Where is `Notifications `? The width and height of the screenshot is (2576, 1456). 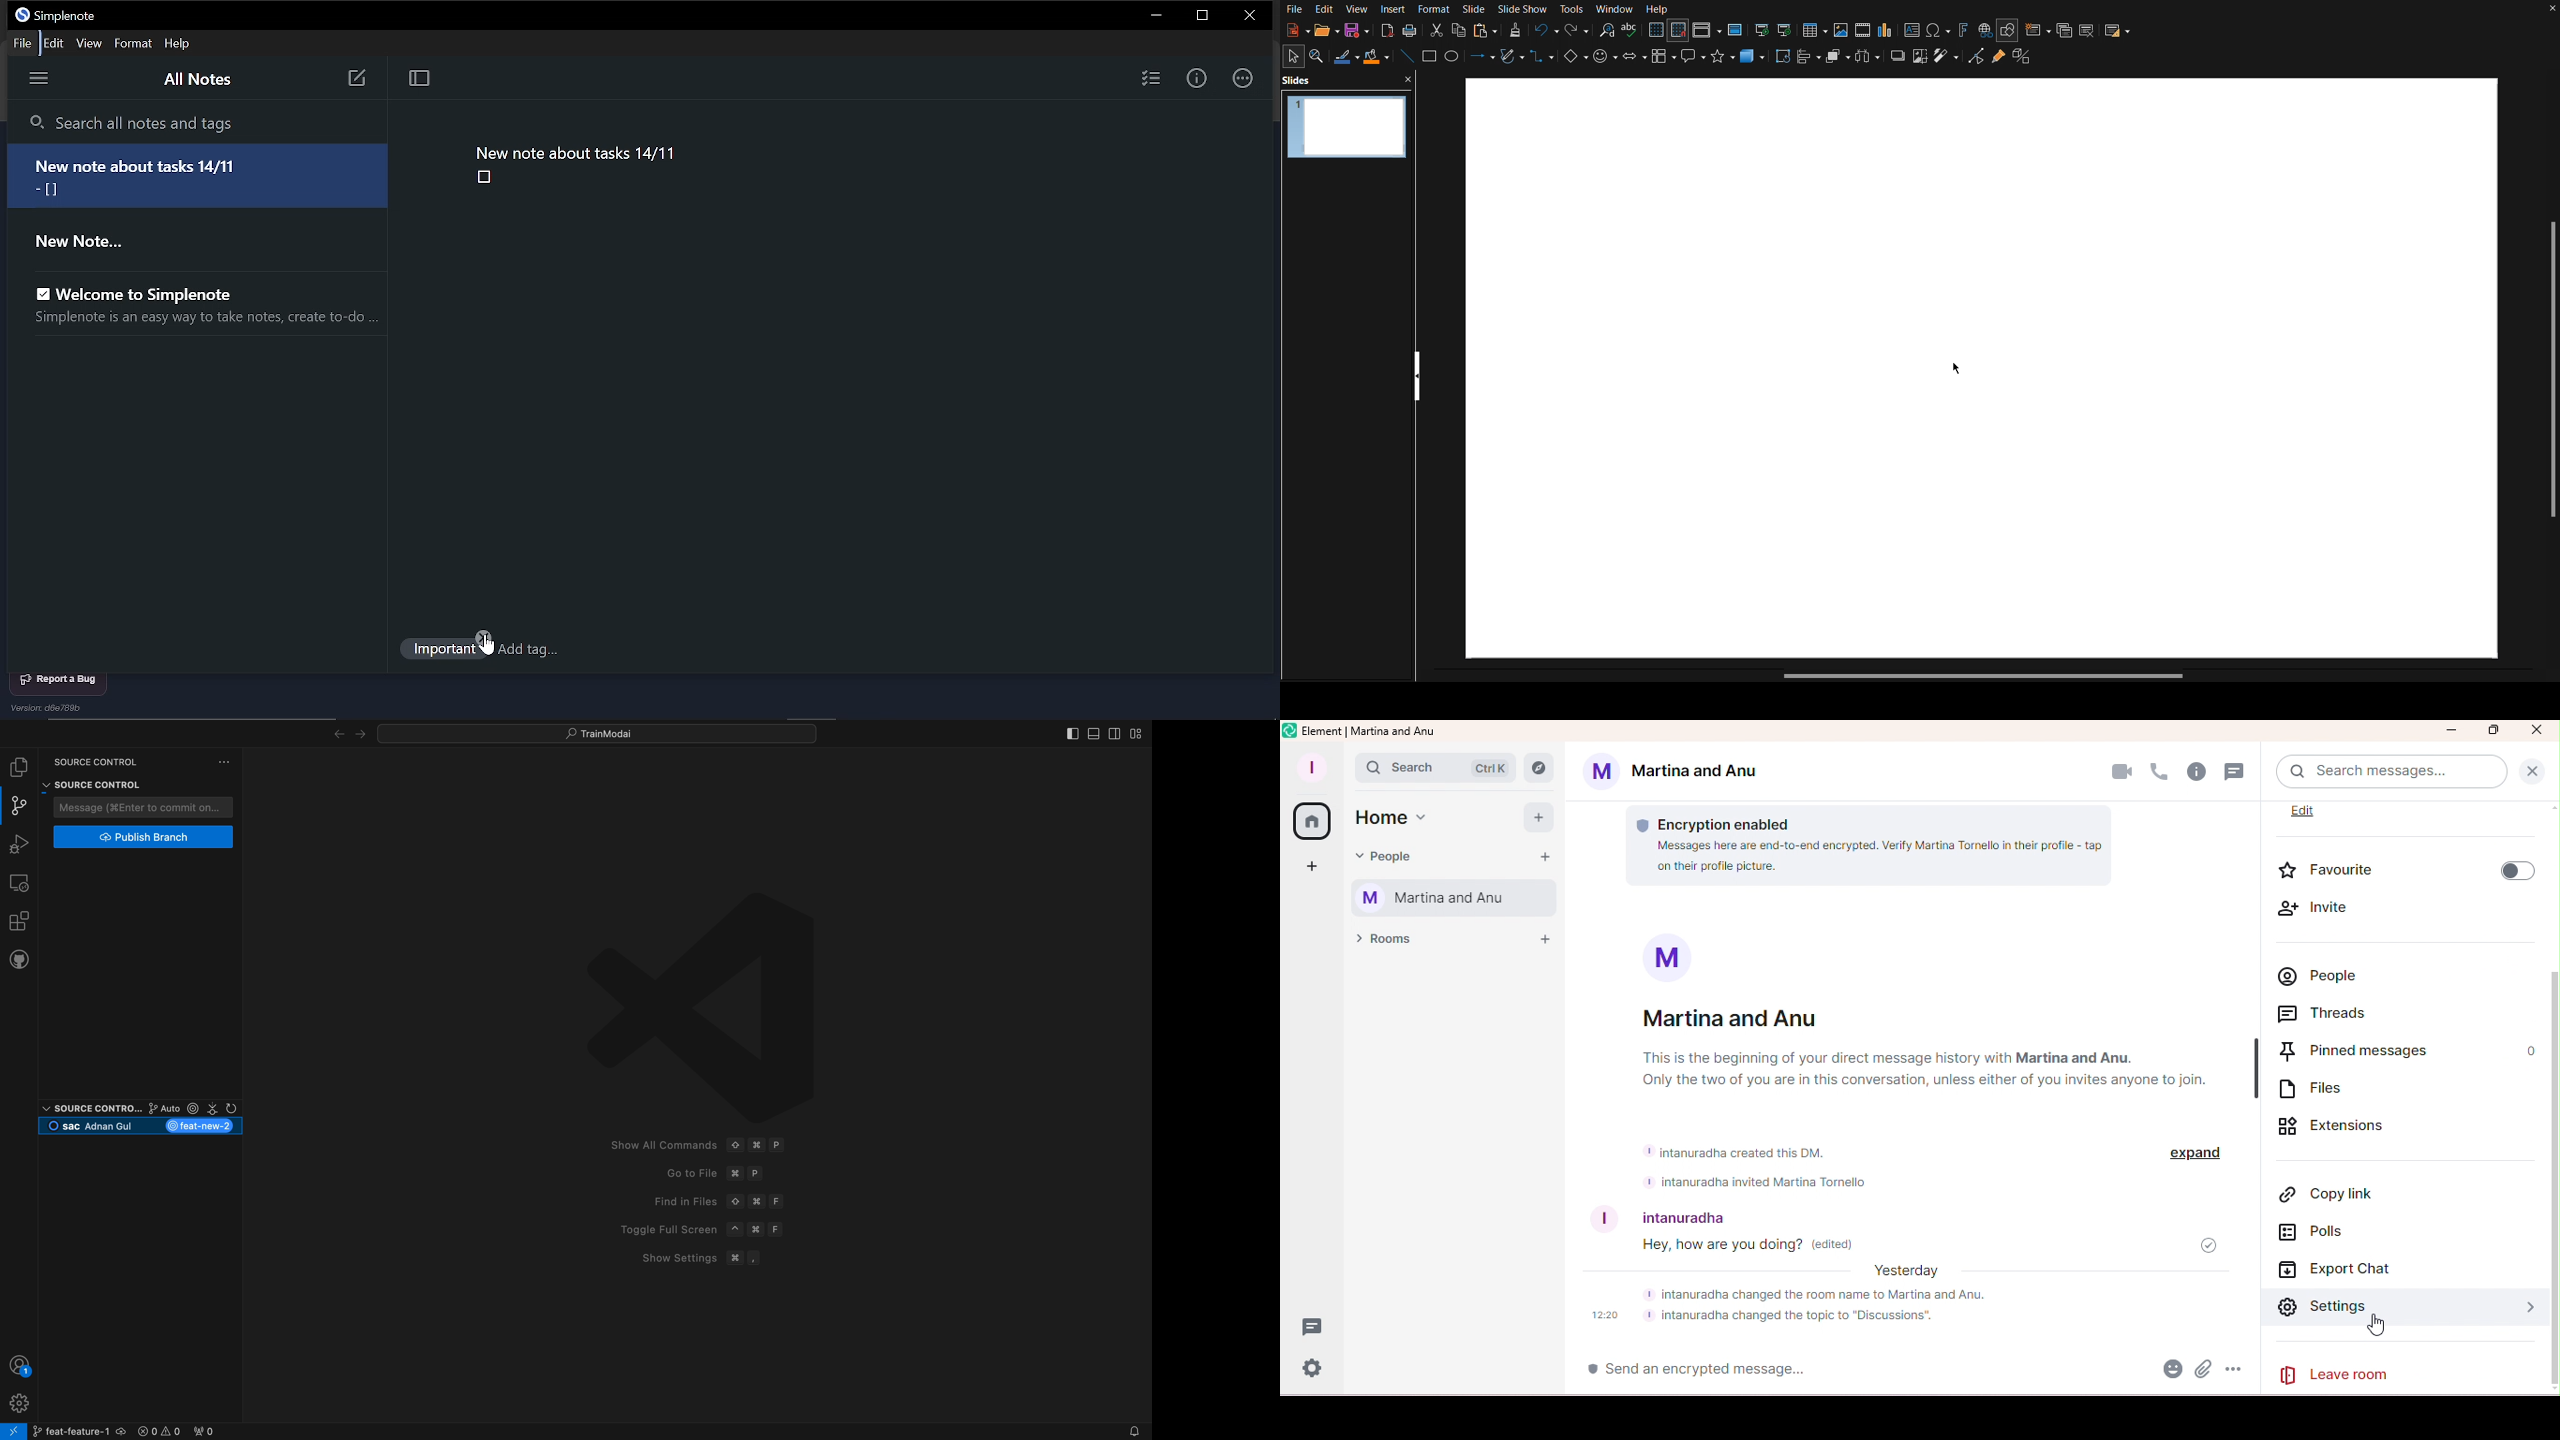
Notifications  is located at coordinates (1132, 1432).